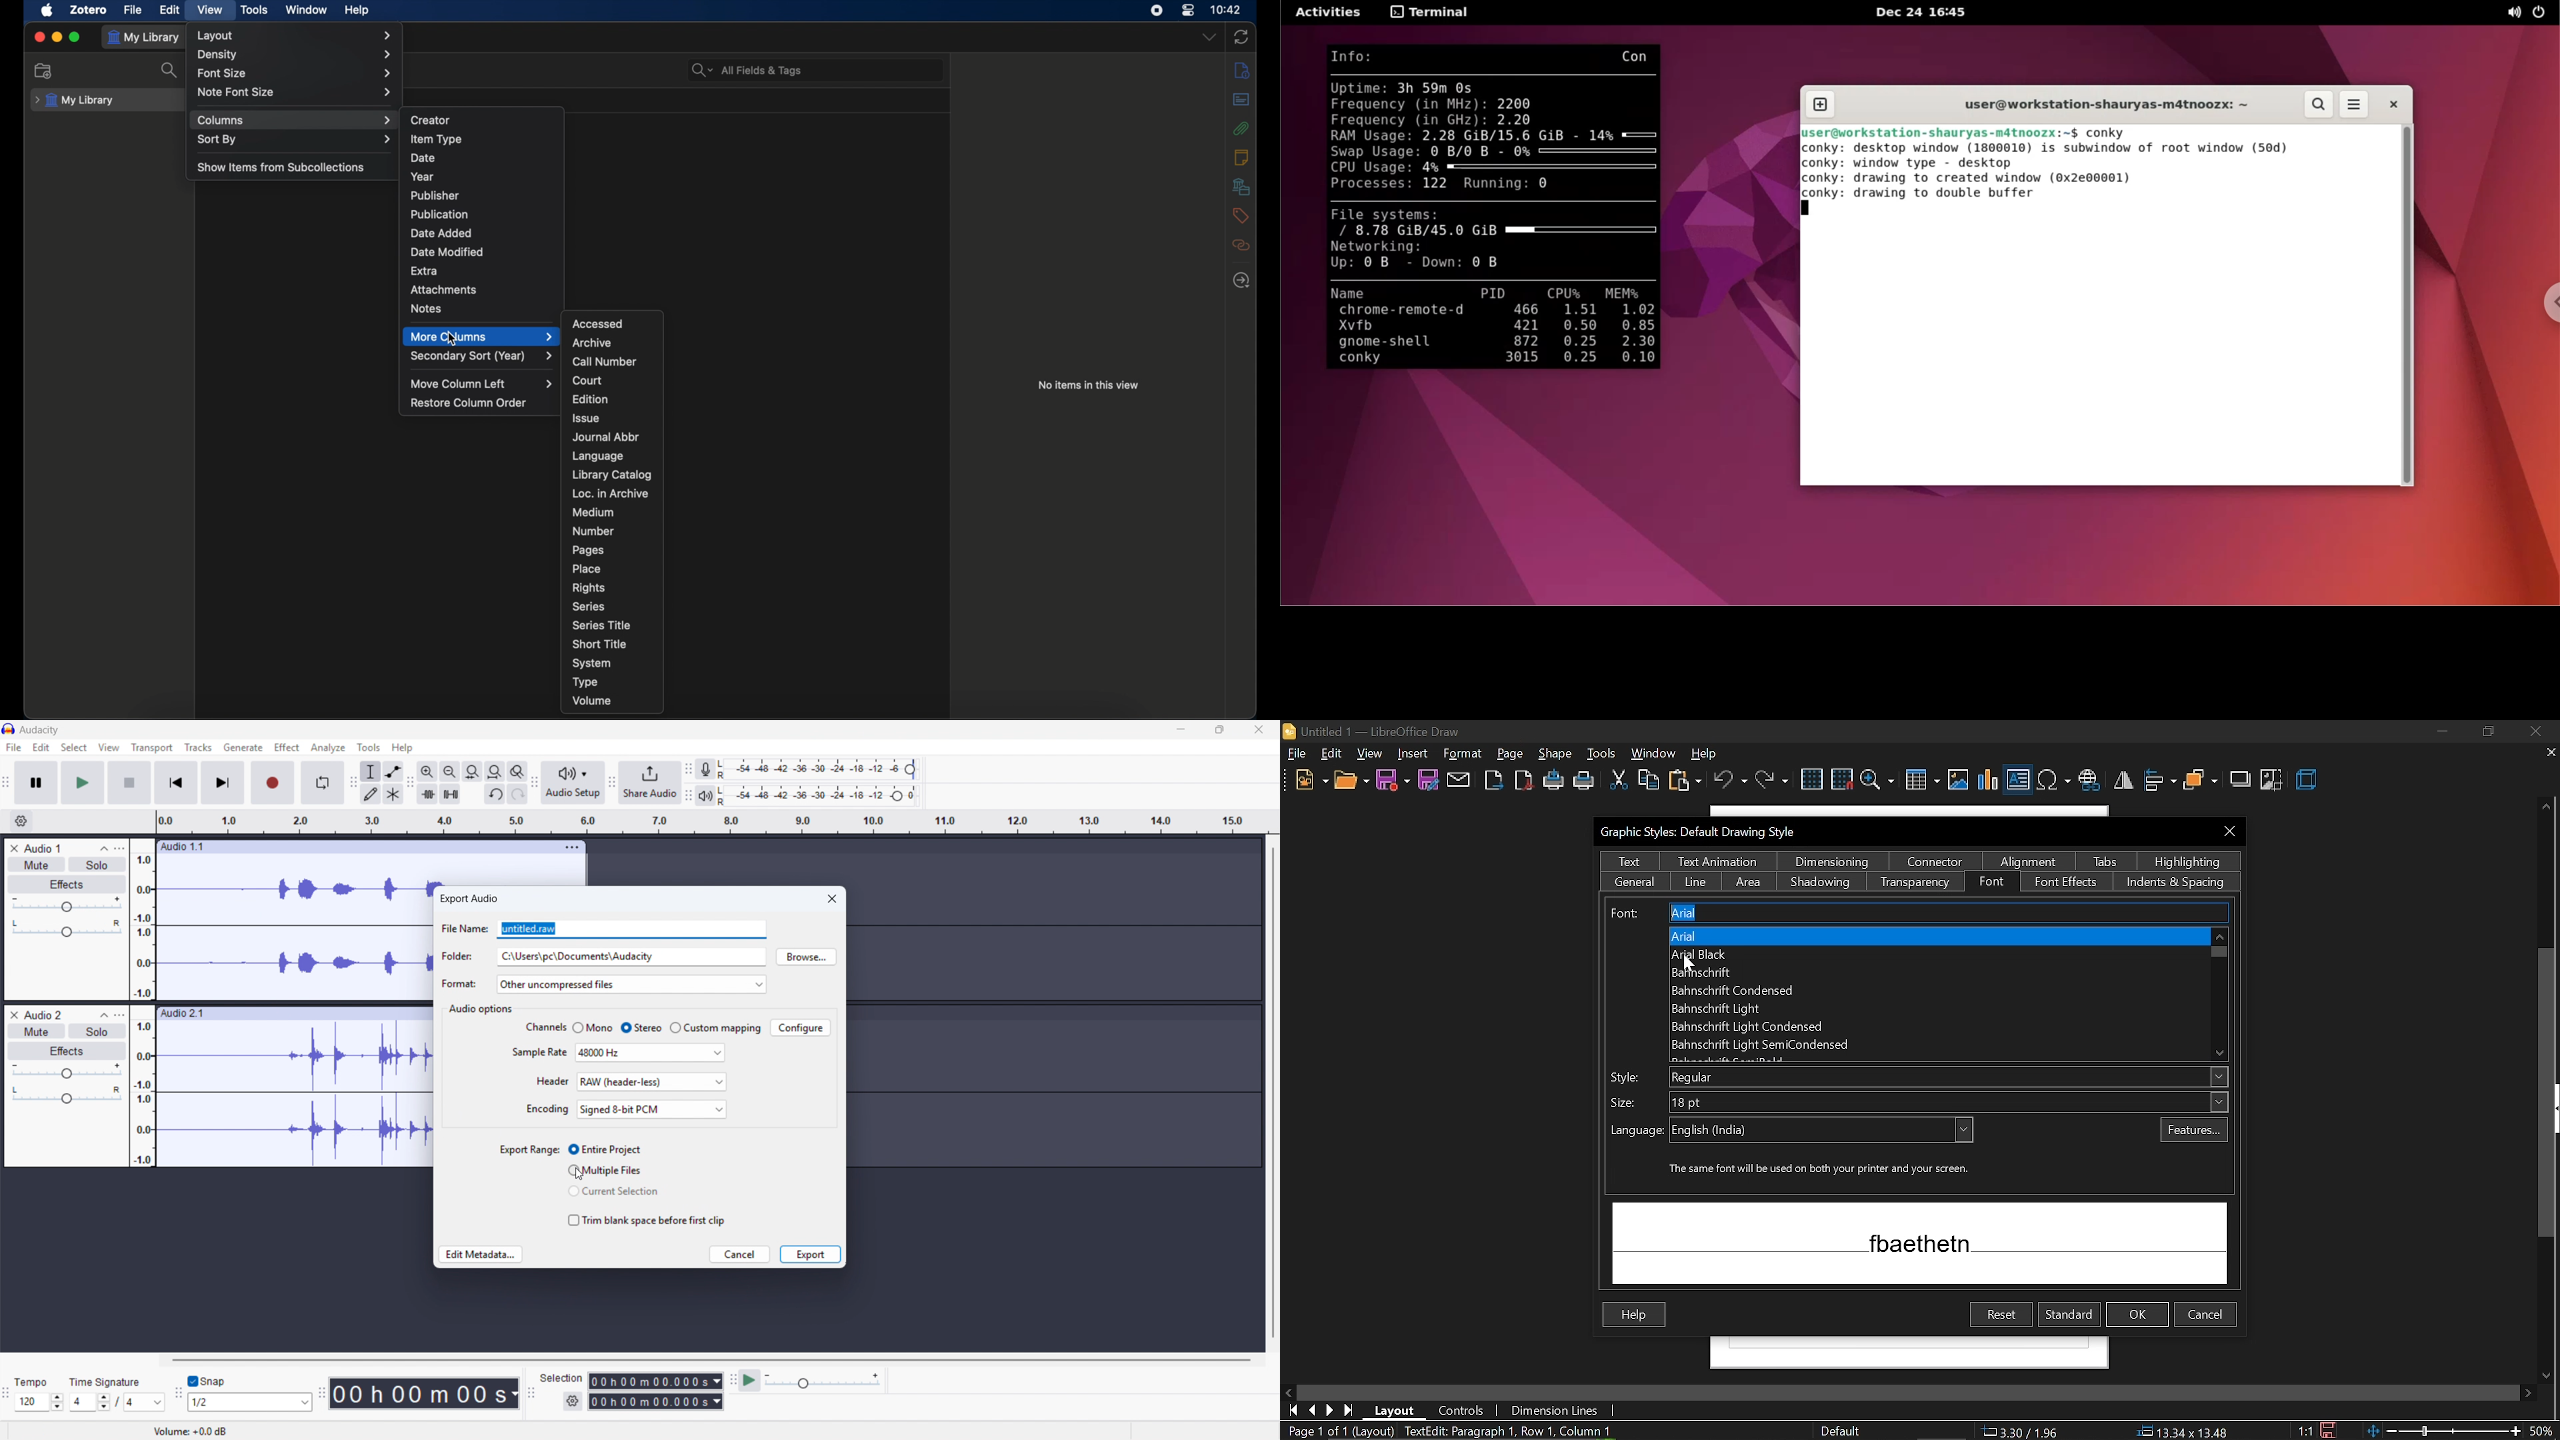 The image size is (2576, 1456). What do you see at coordinates (39, 37) in the screenshot?
I see `close` at bounding box center [39, 37].